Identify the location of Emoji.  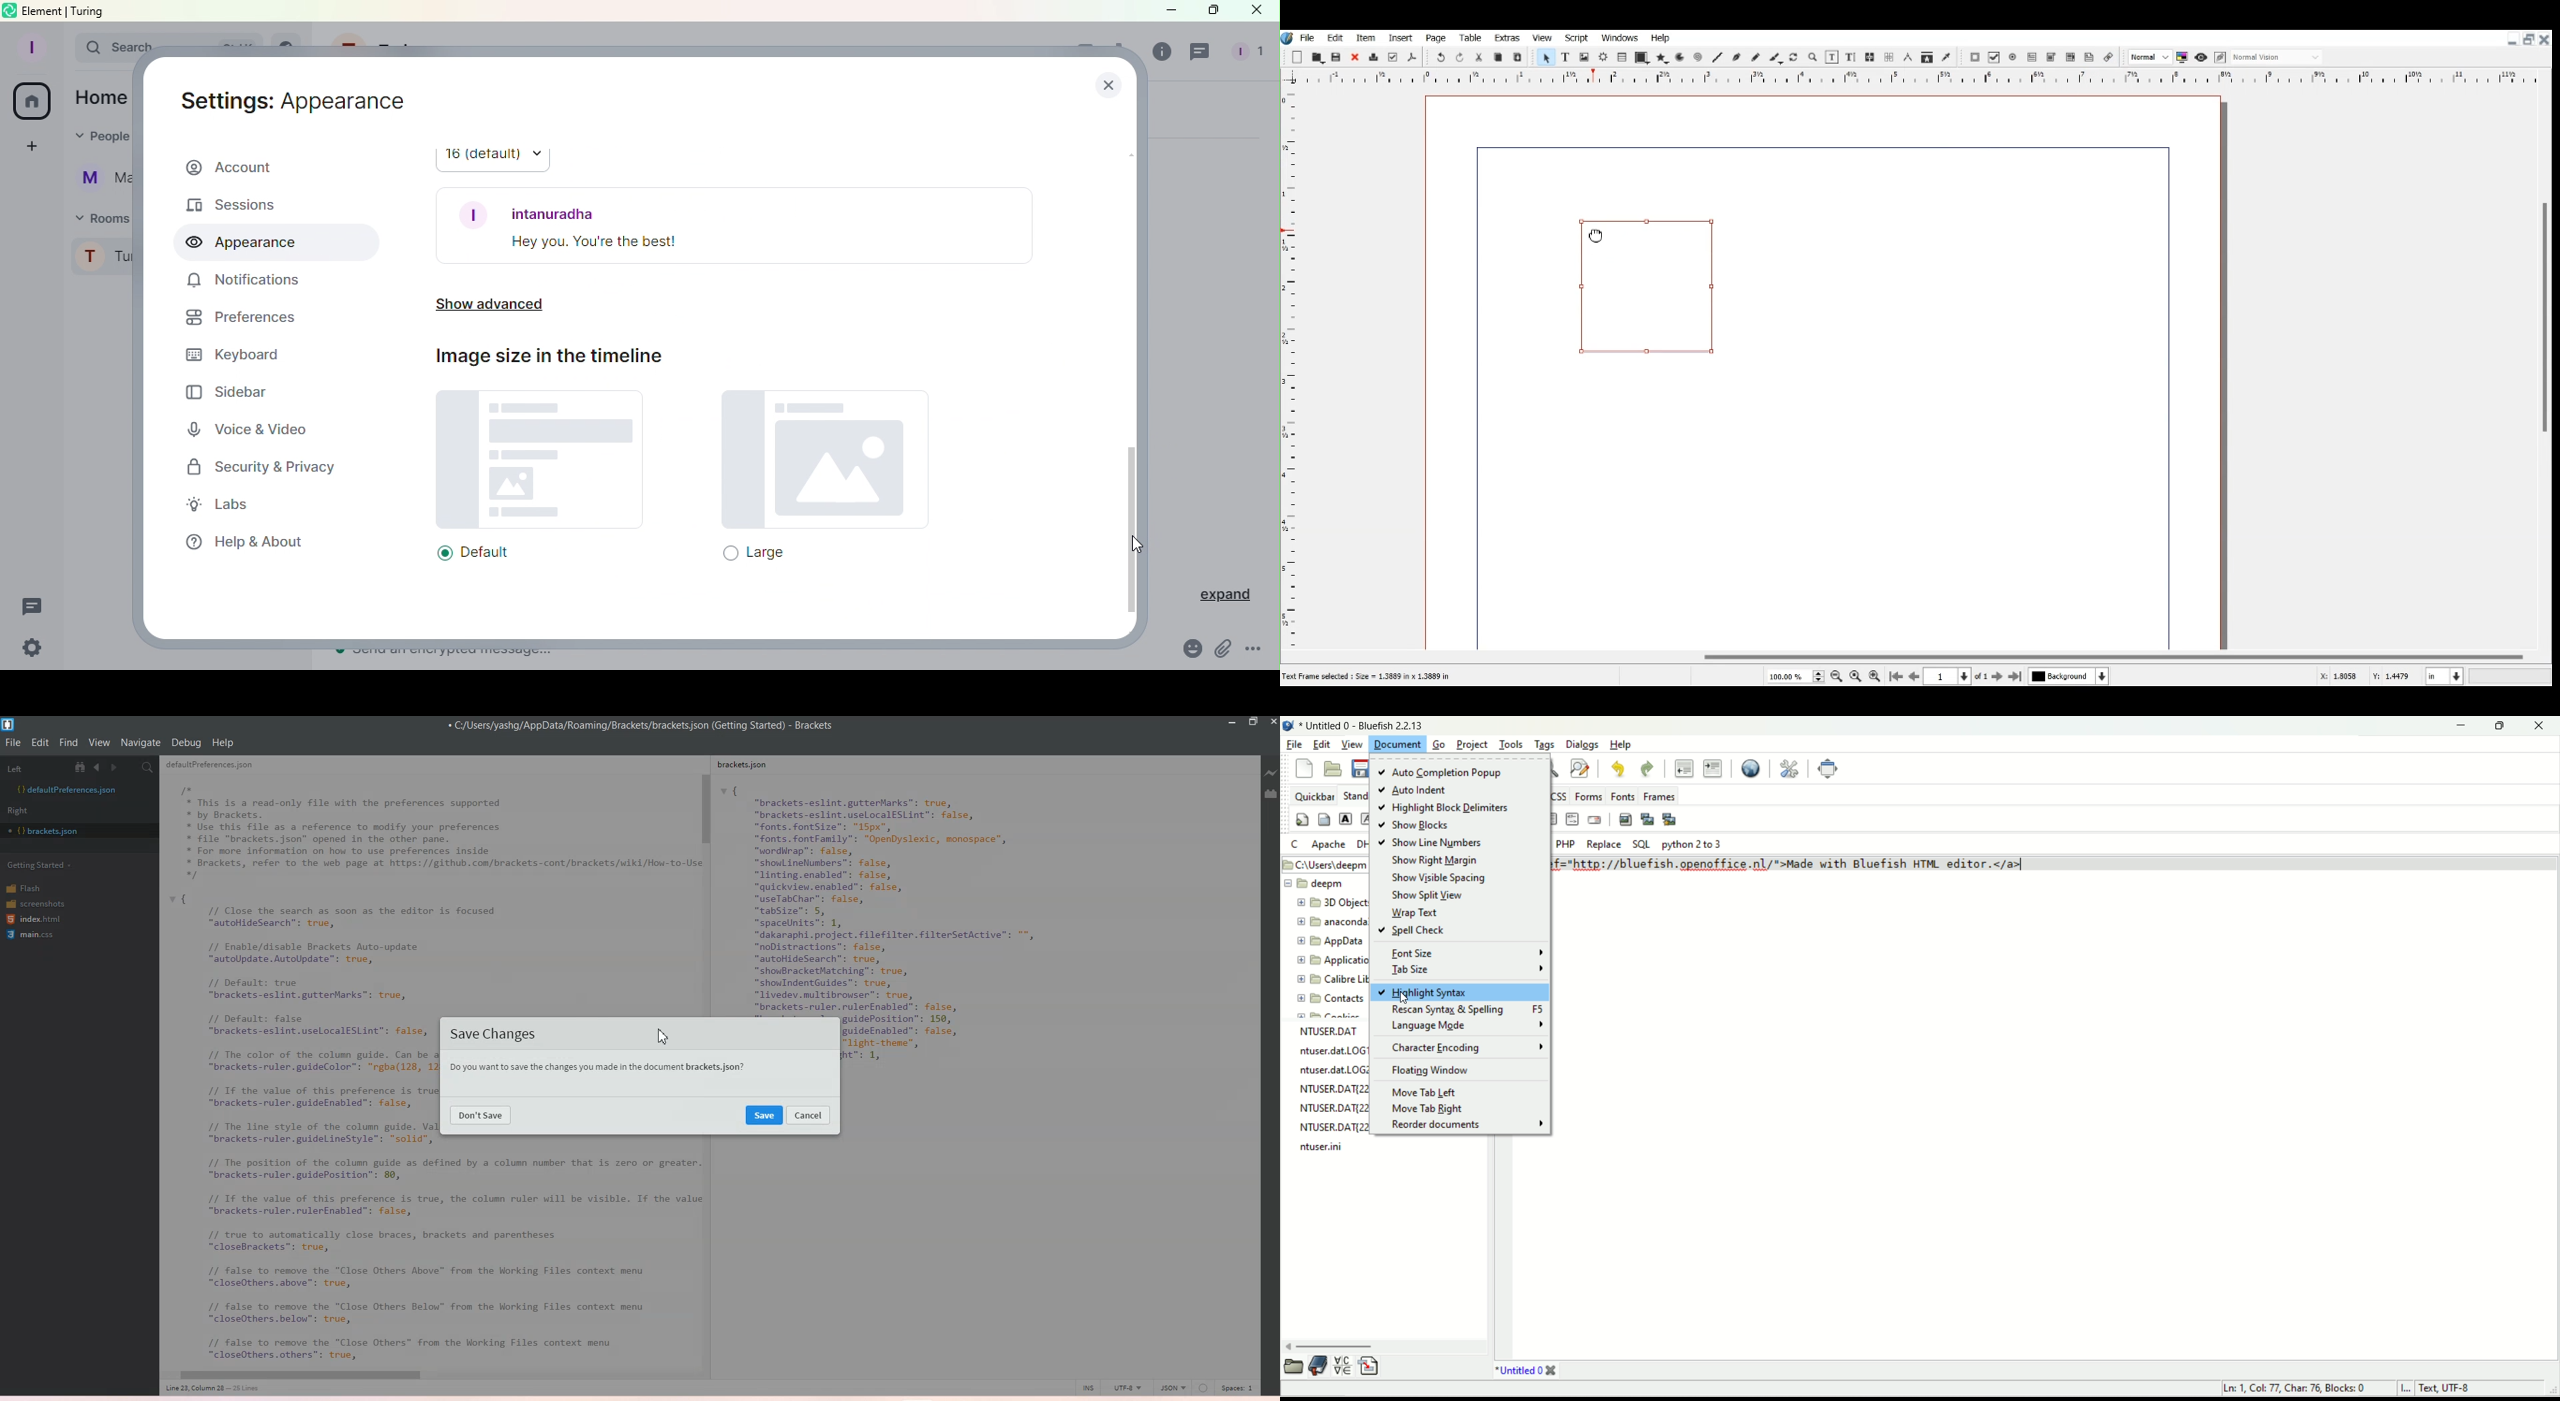
(1189, 651).